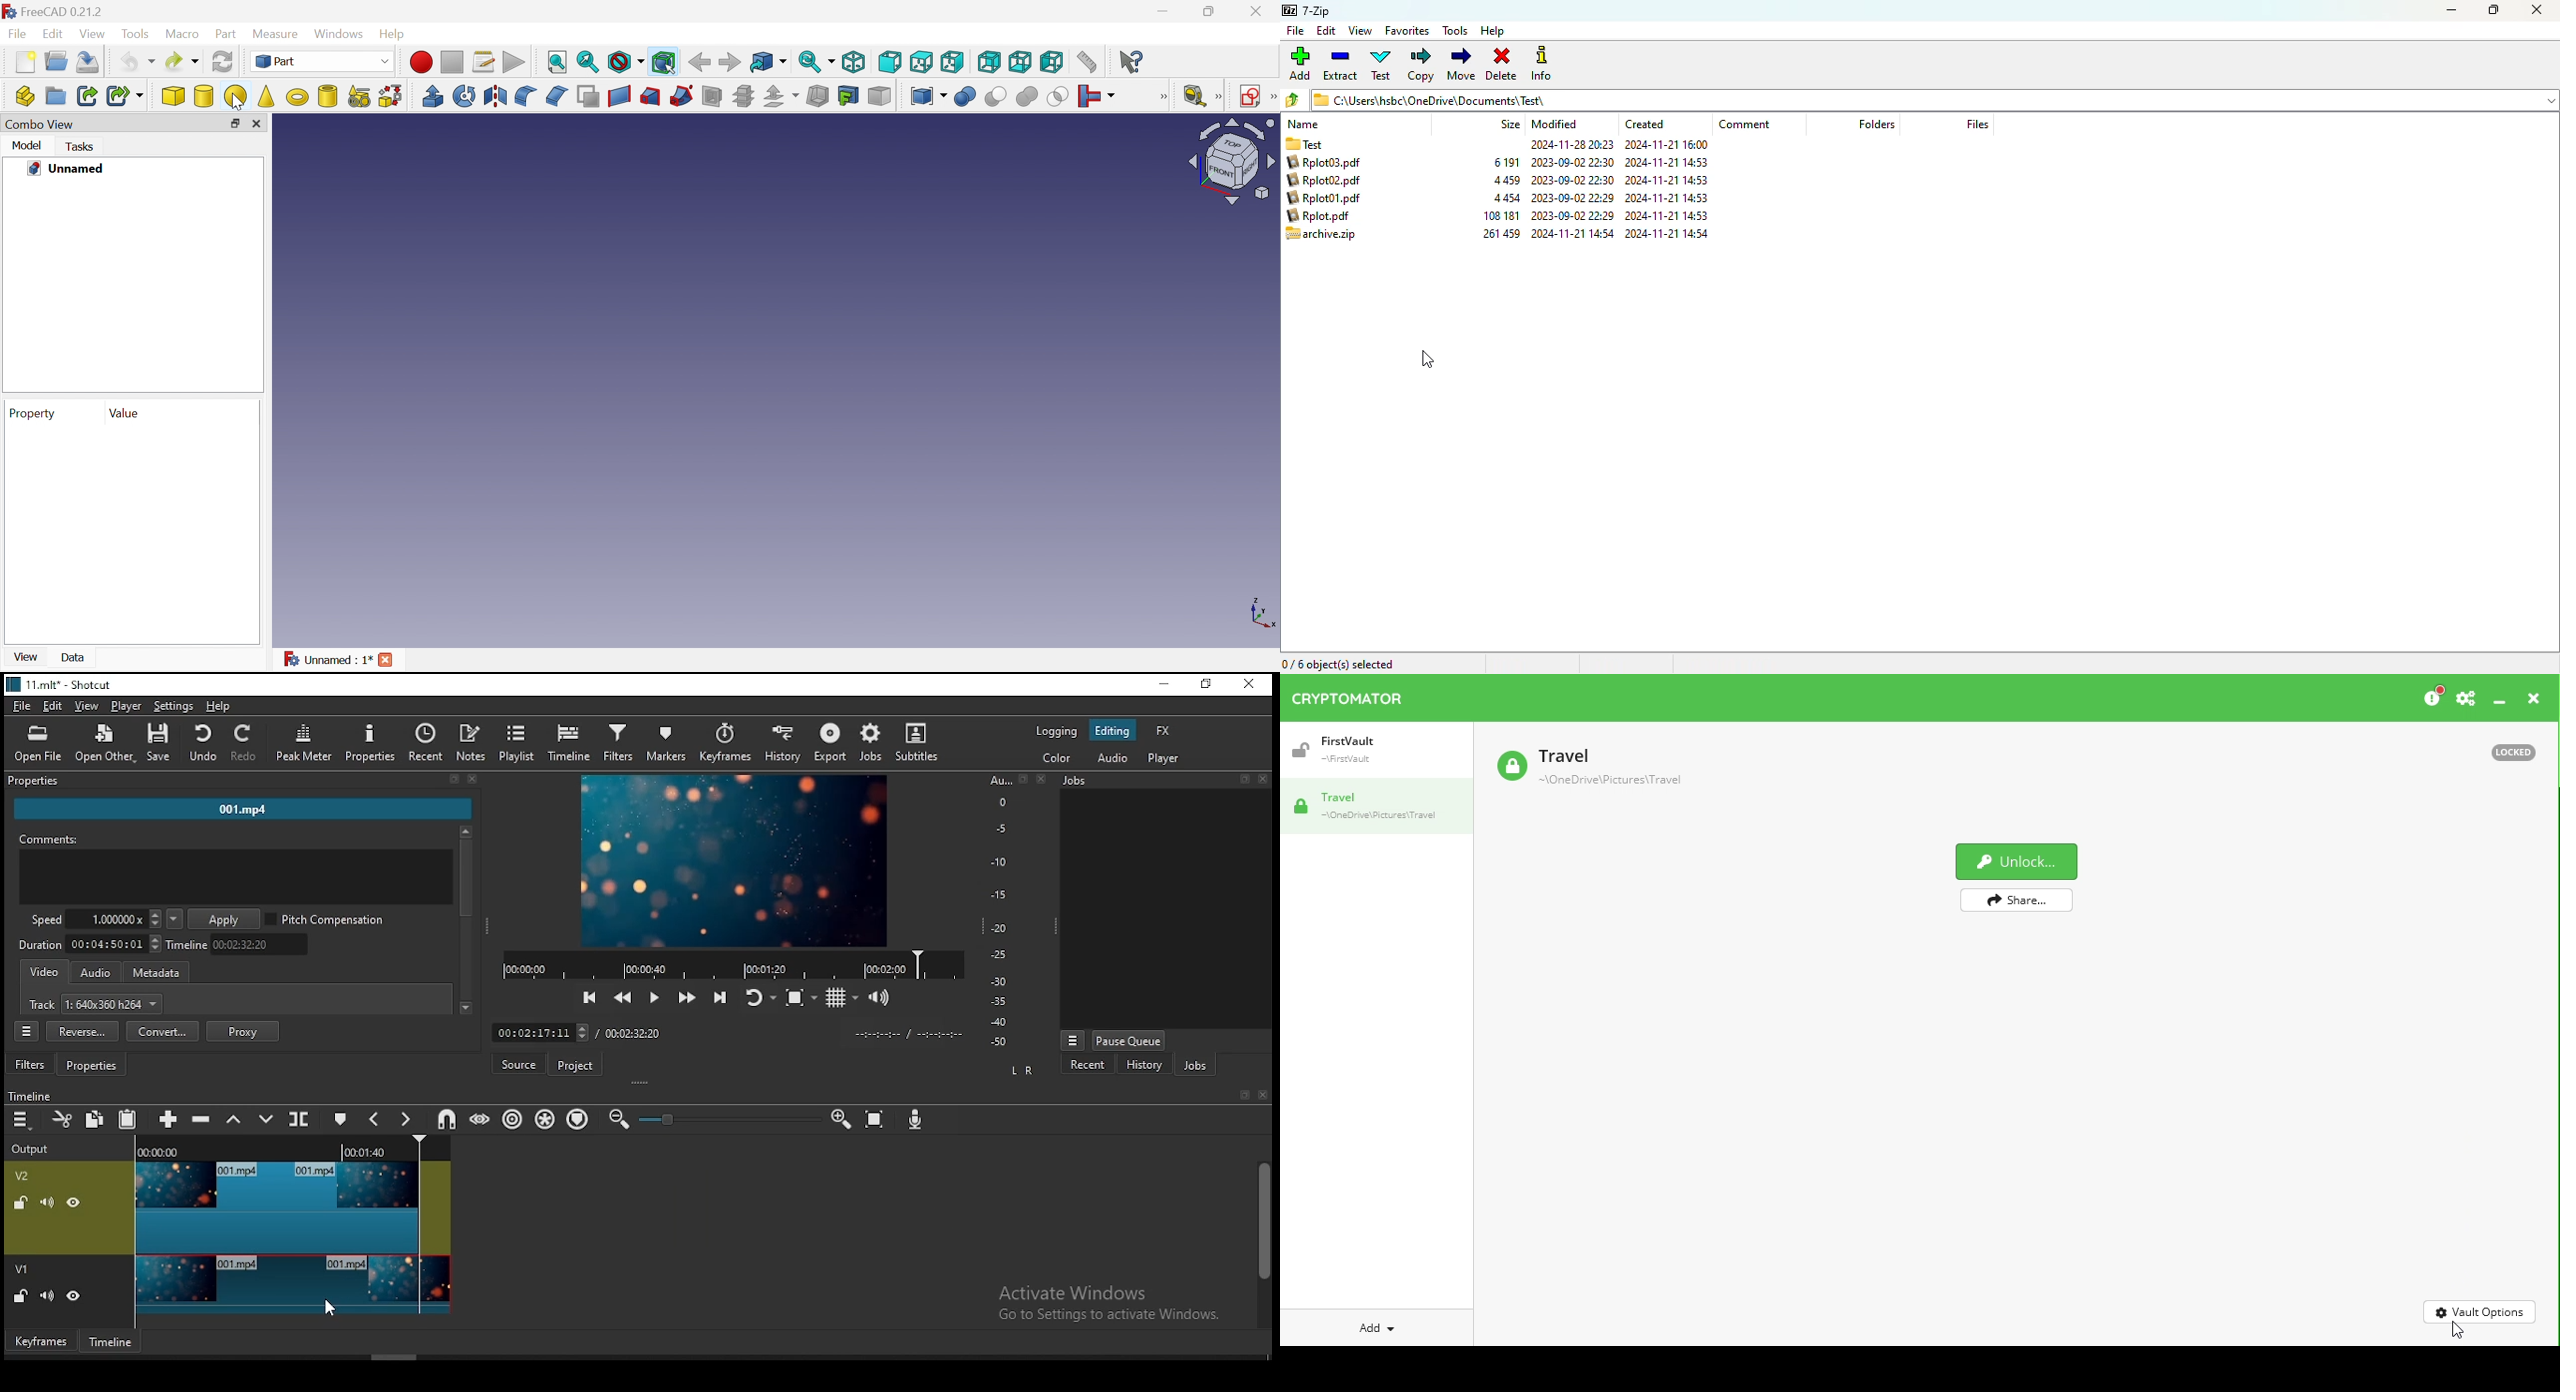 The width and height of the screenshot is (2576, 1400). I want to click on Extrude, so click(431, 96).